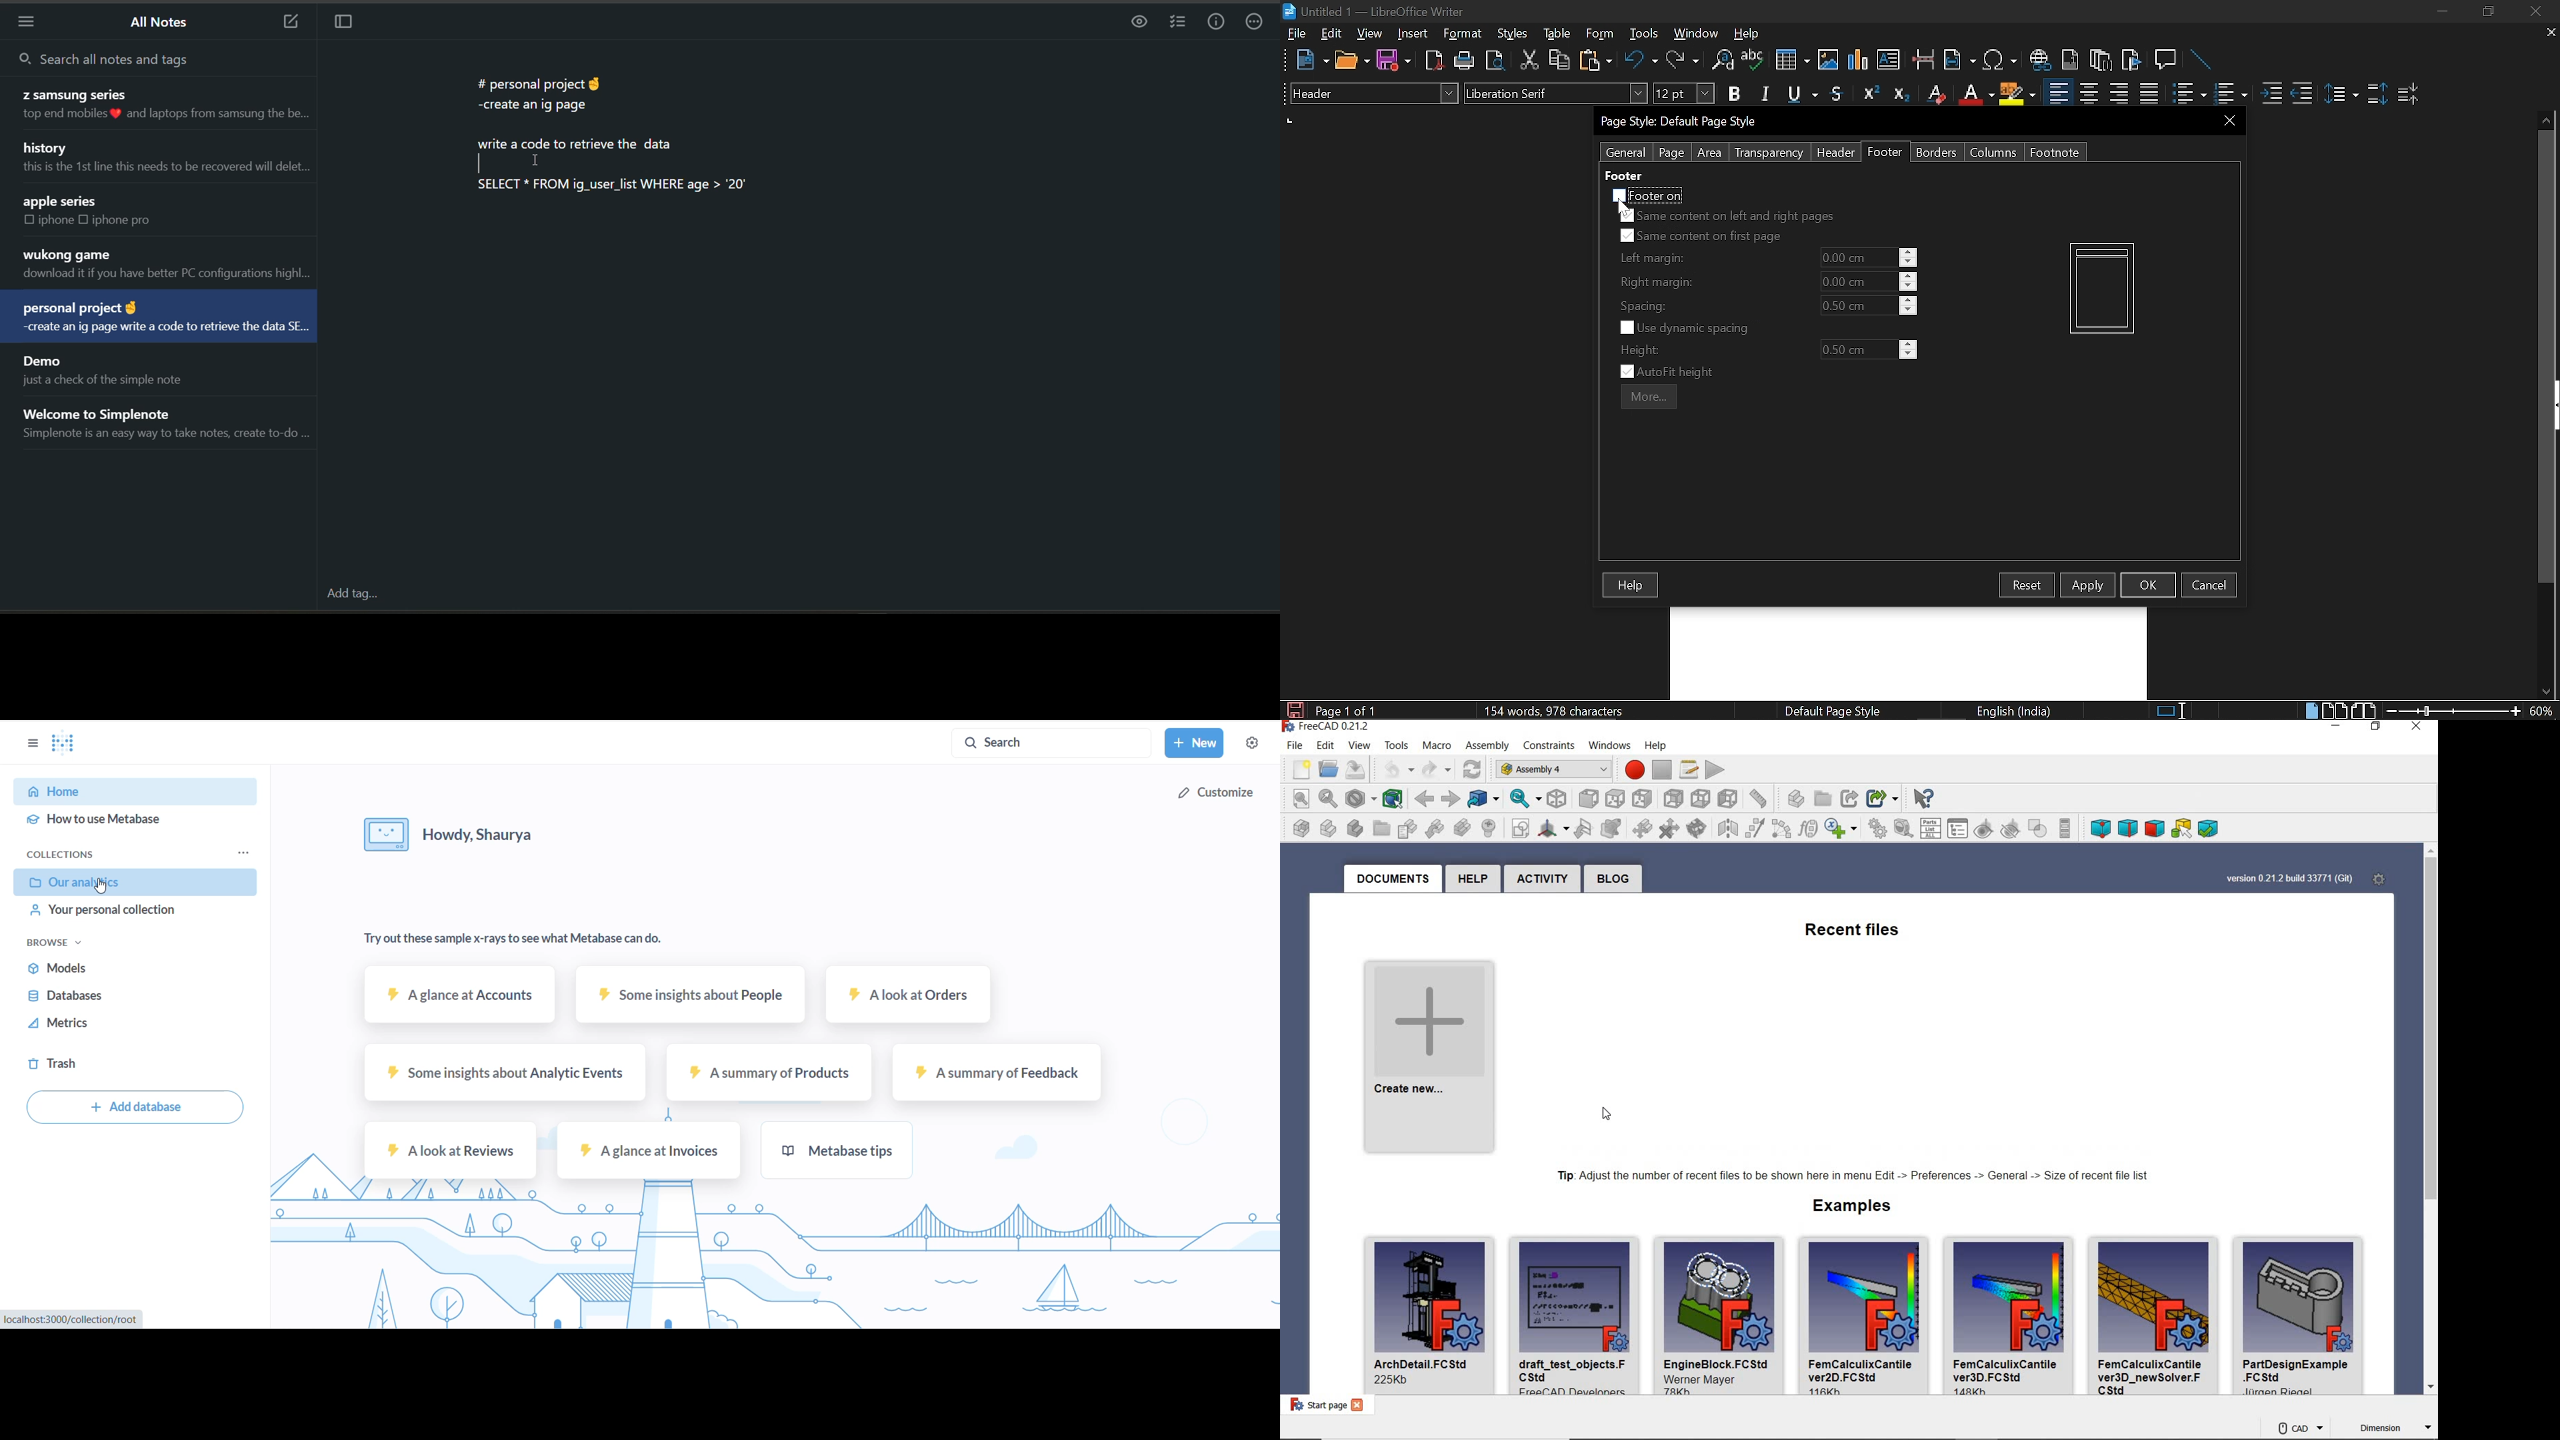 This screenshot has width=2576, height=1456. What do you see at coordinates (1257, 743) in the screenshot?
I see `settings` at bounding box center [1257, 743].